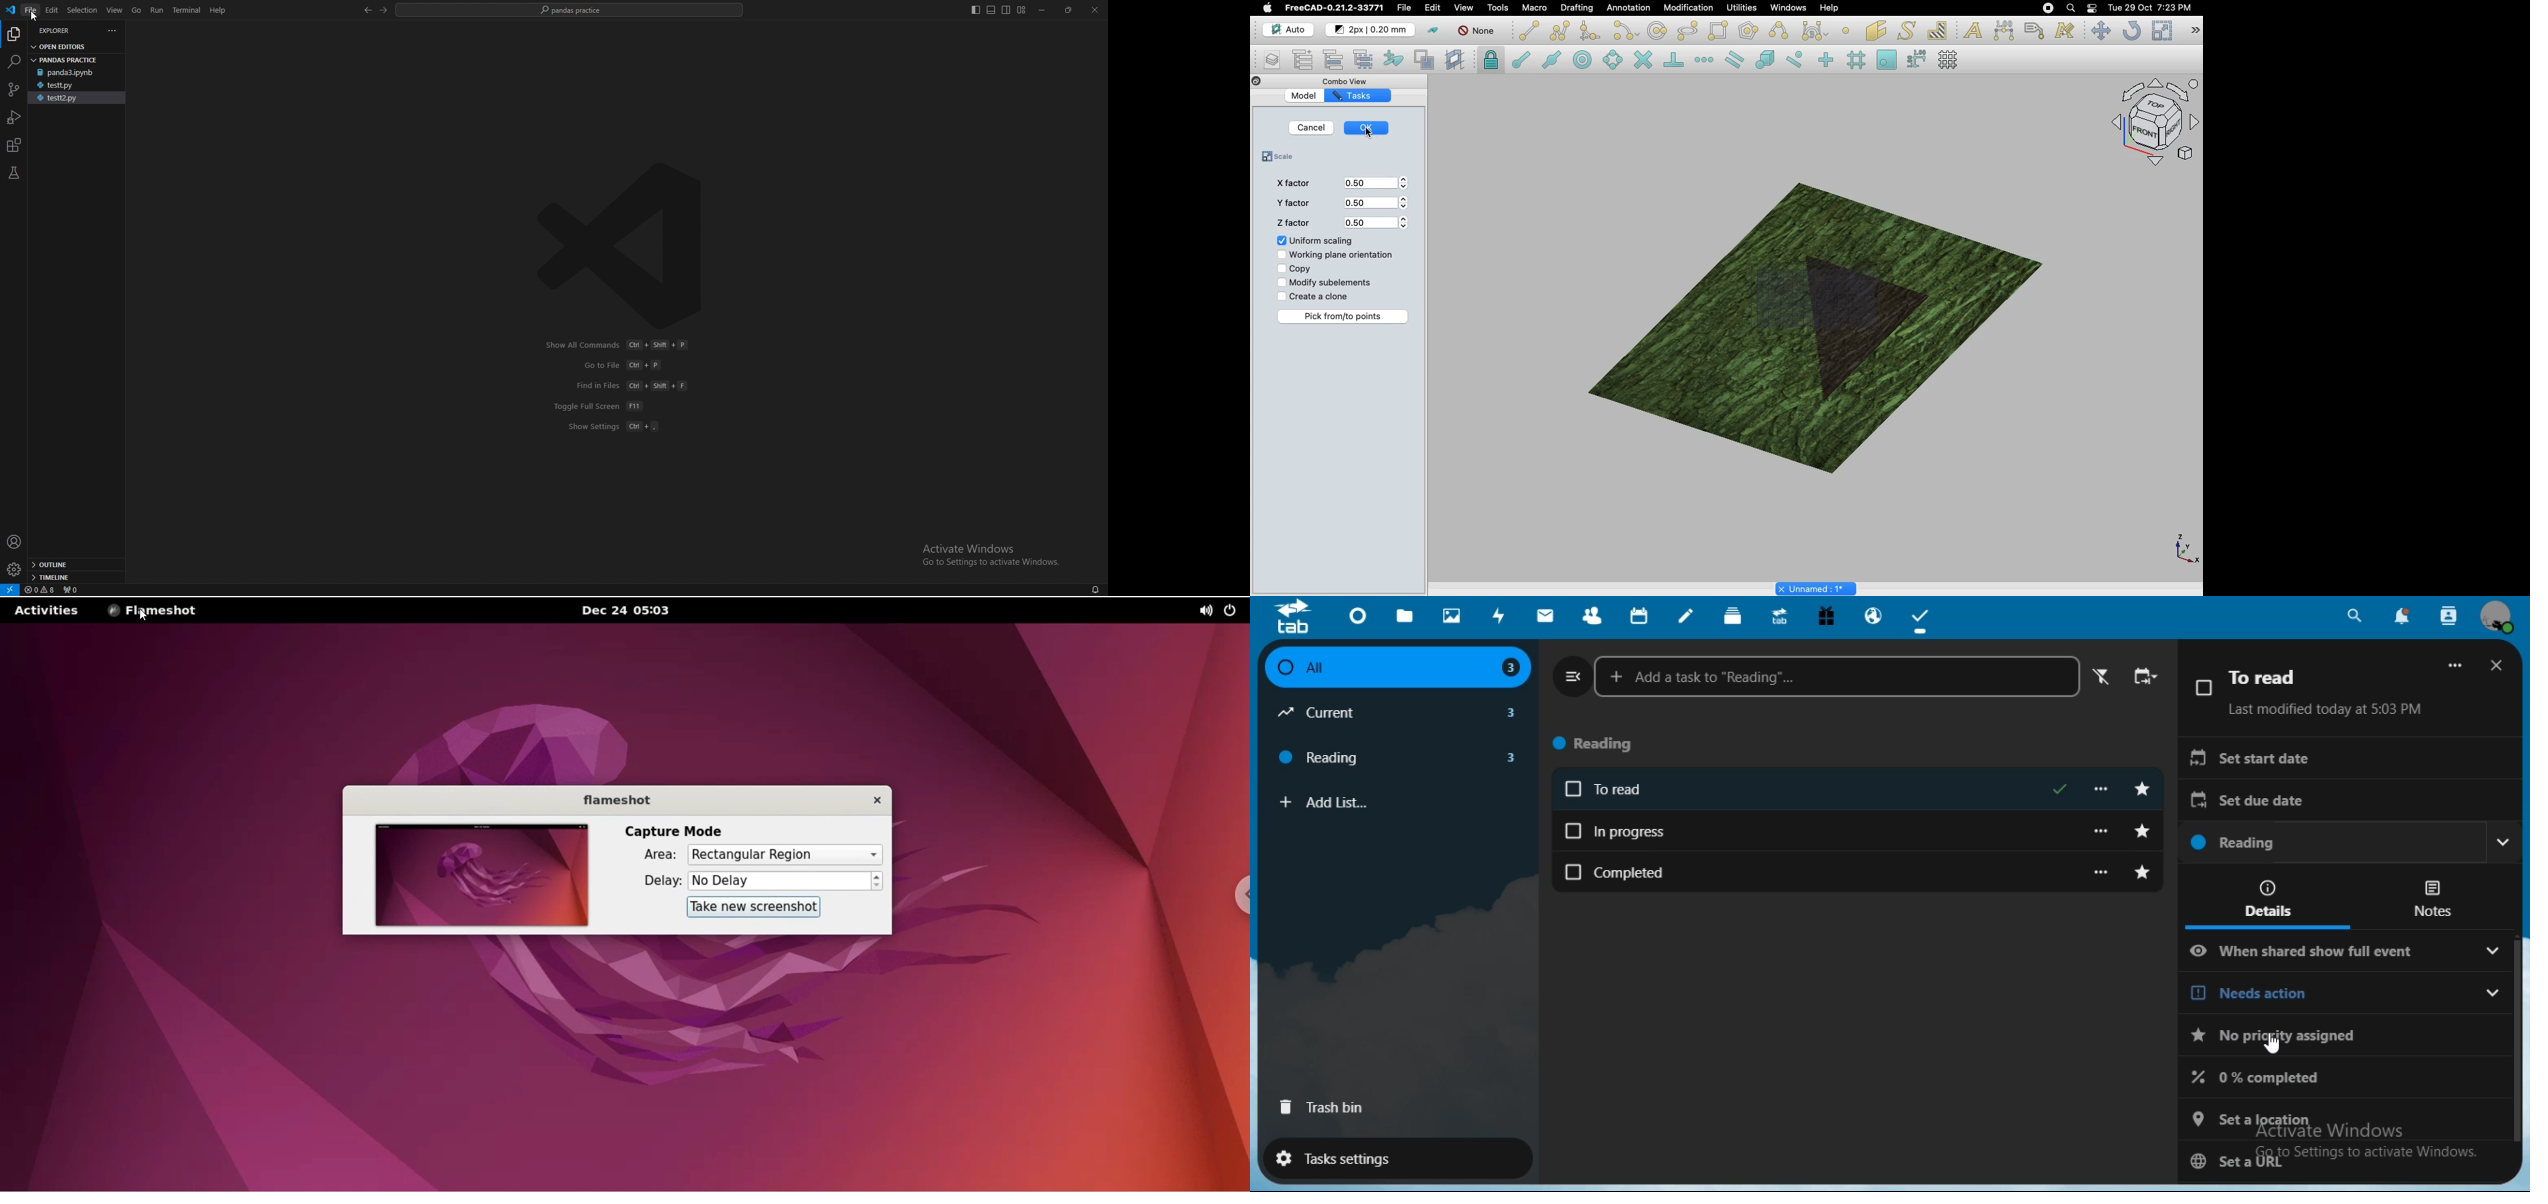 The height and width of the screenshot is (1204, 2548). I want to click on X factor, so click(1291, 183).